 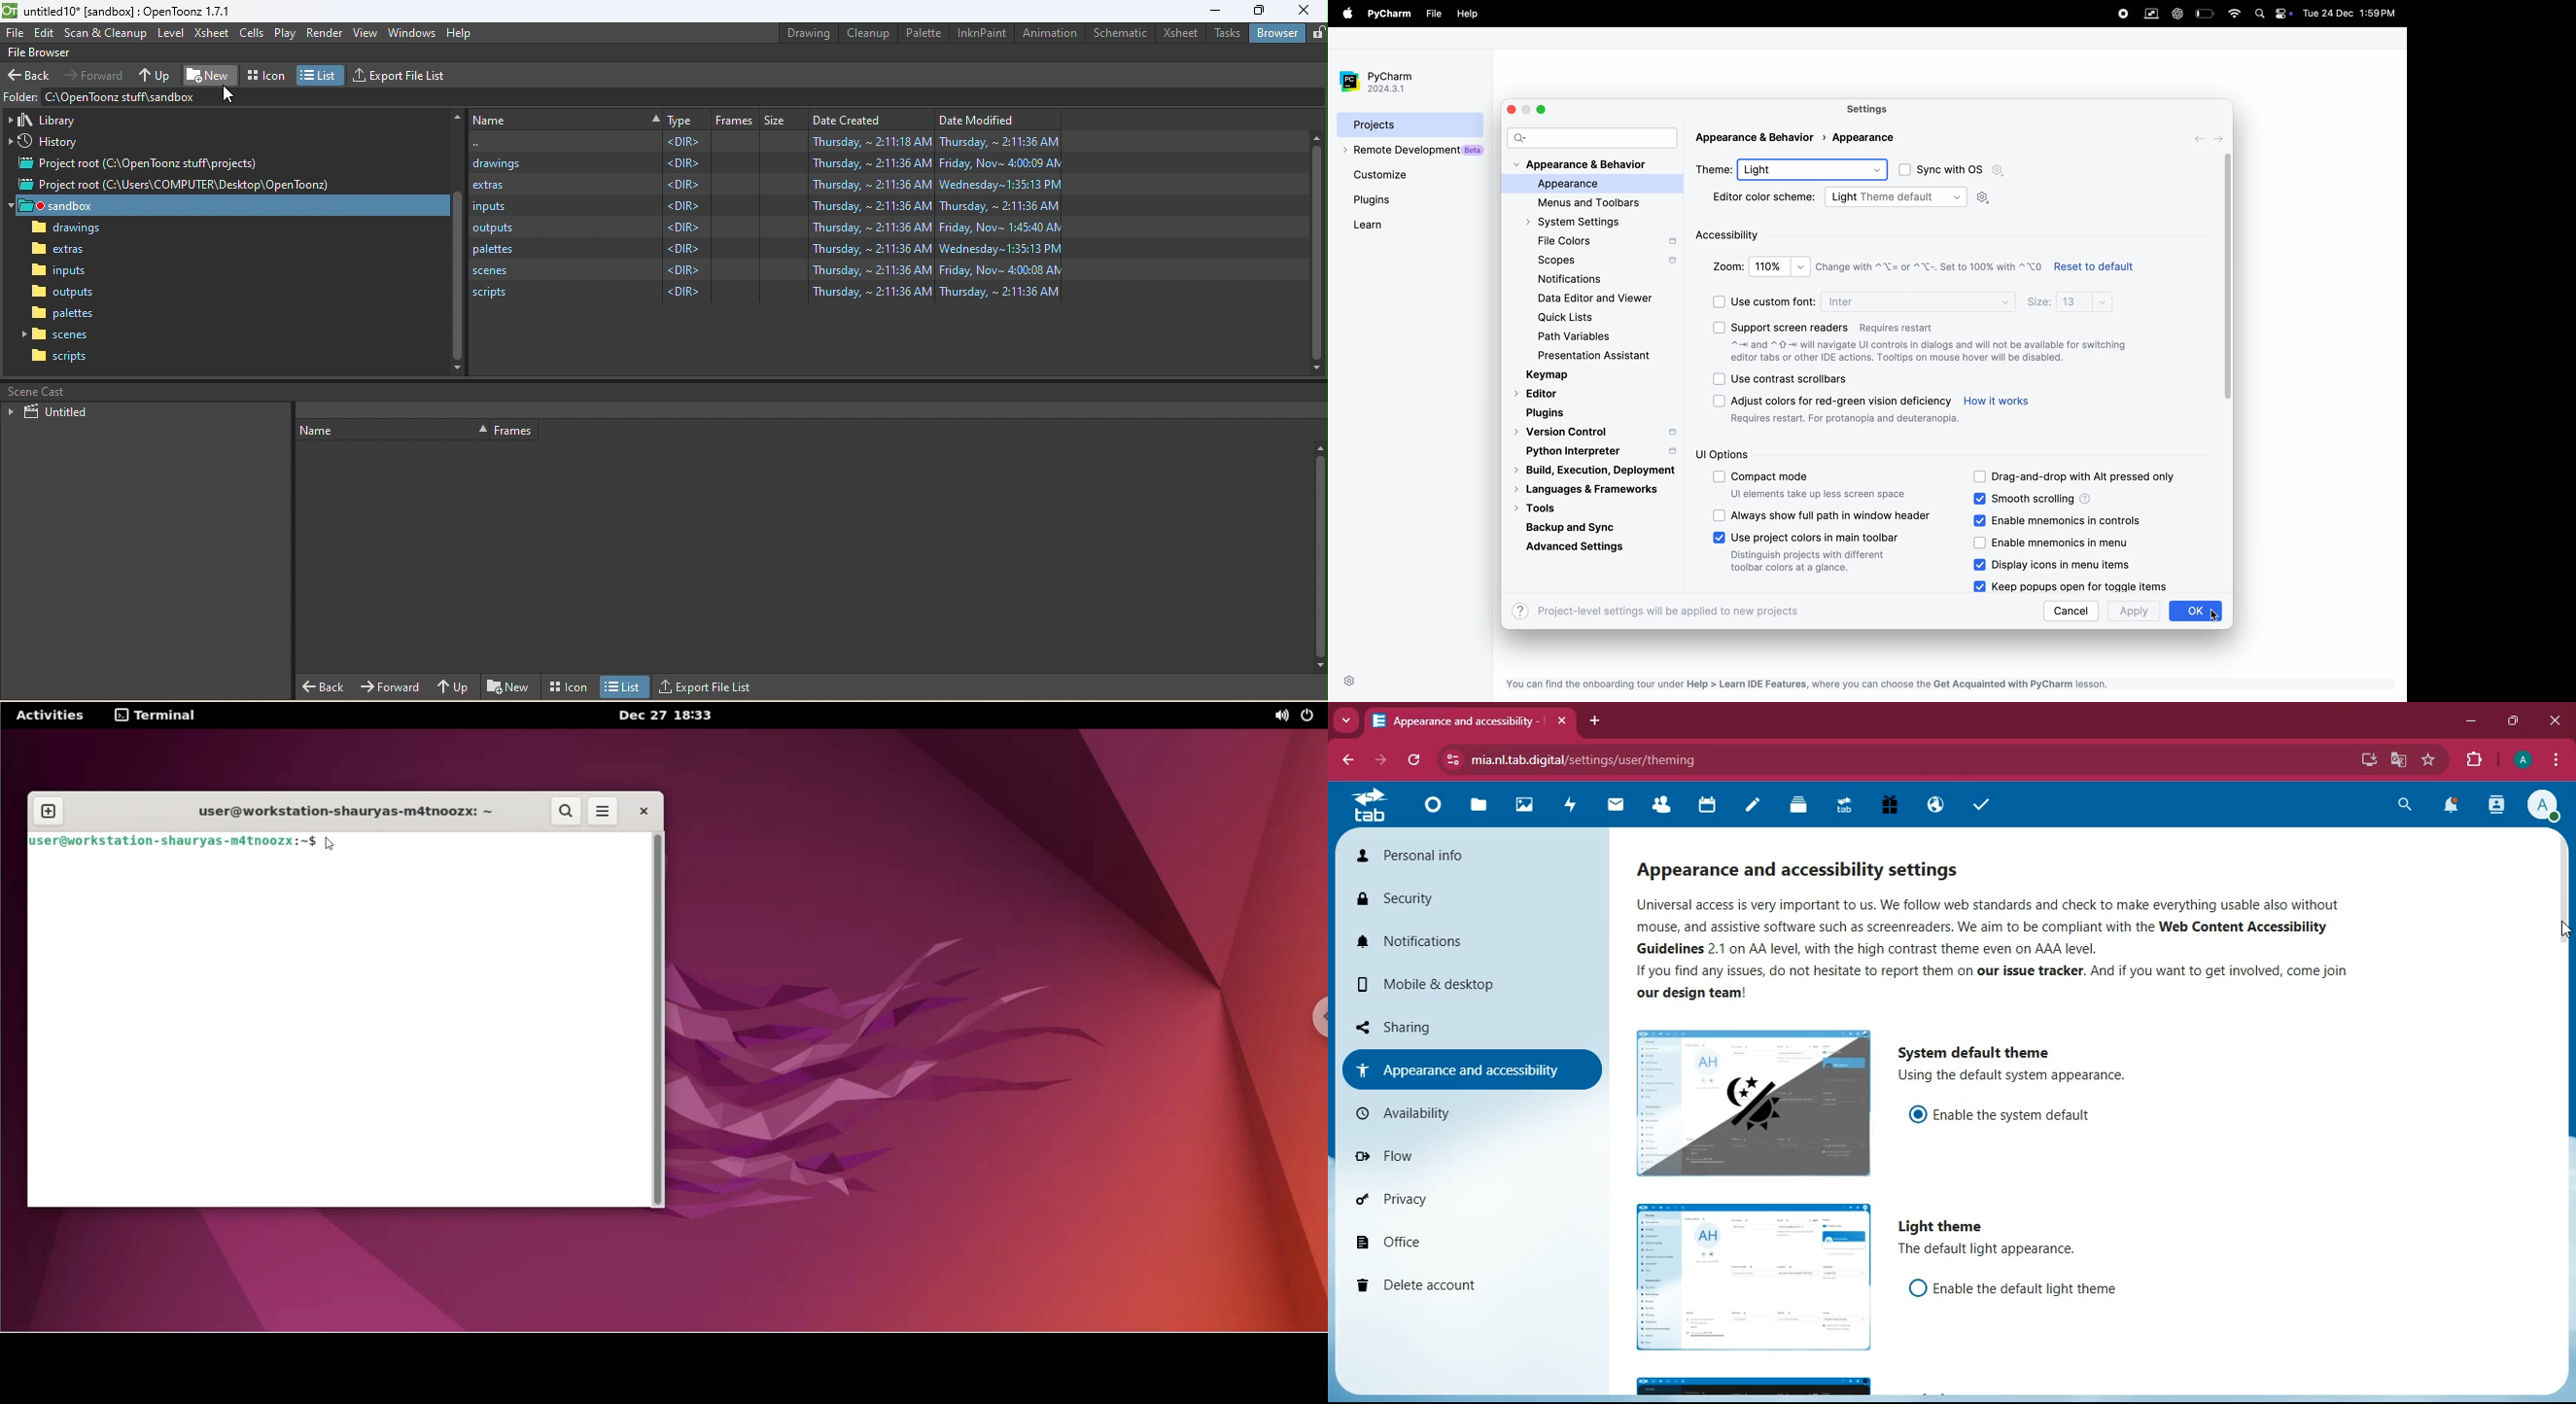 I want to click on description, so click(x=1995, y=1250).